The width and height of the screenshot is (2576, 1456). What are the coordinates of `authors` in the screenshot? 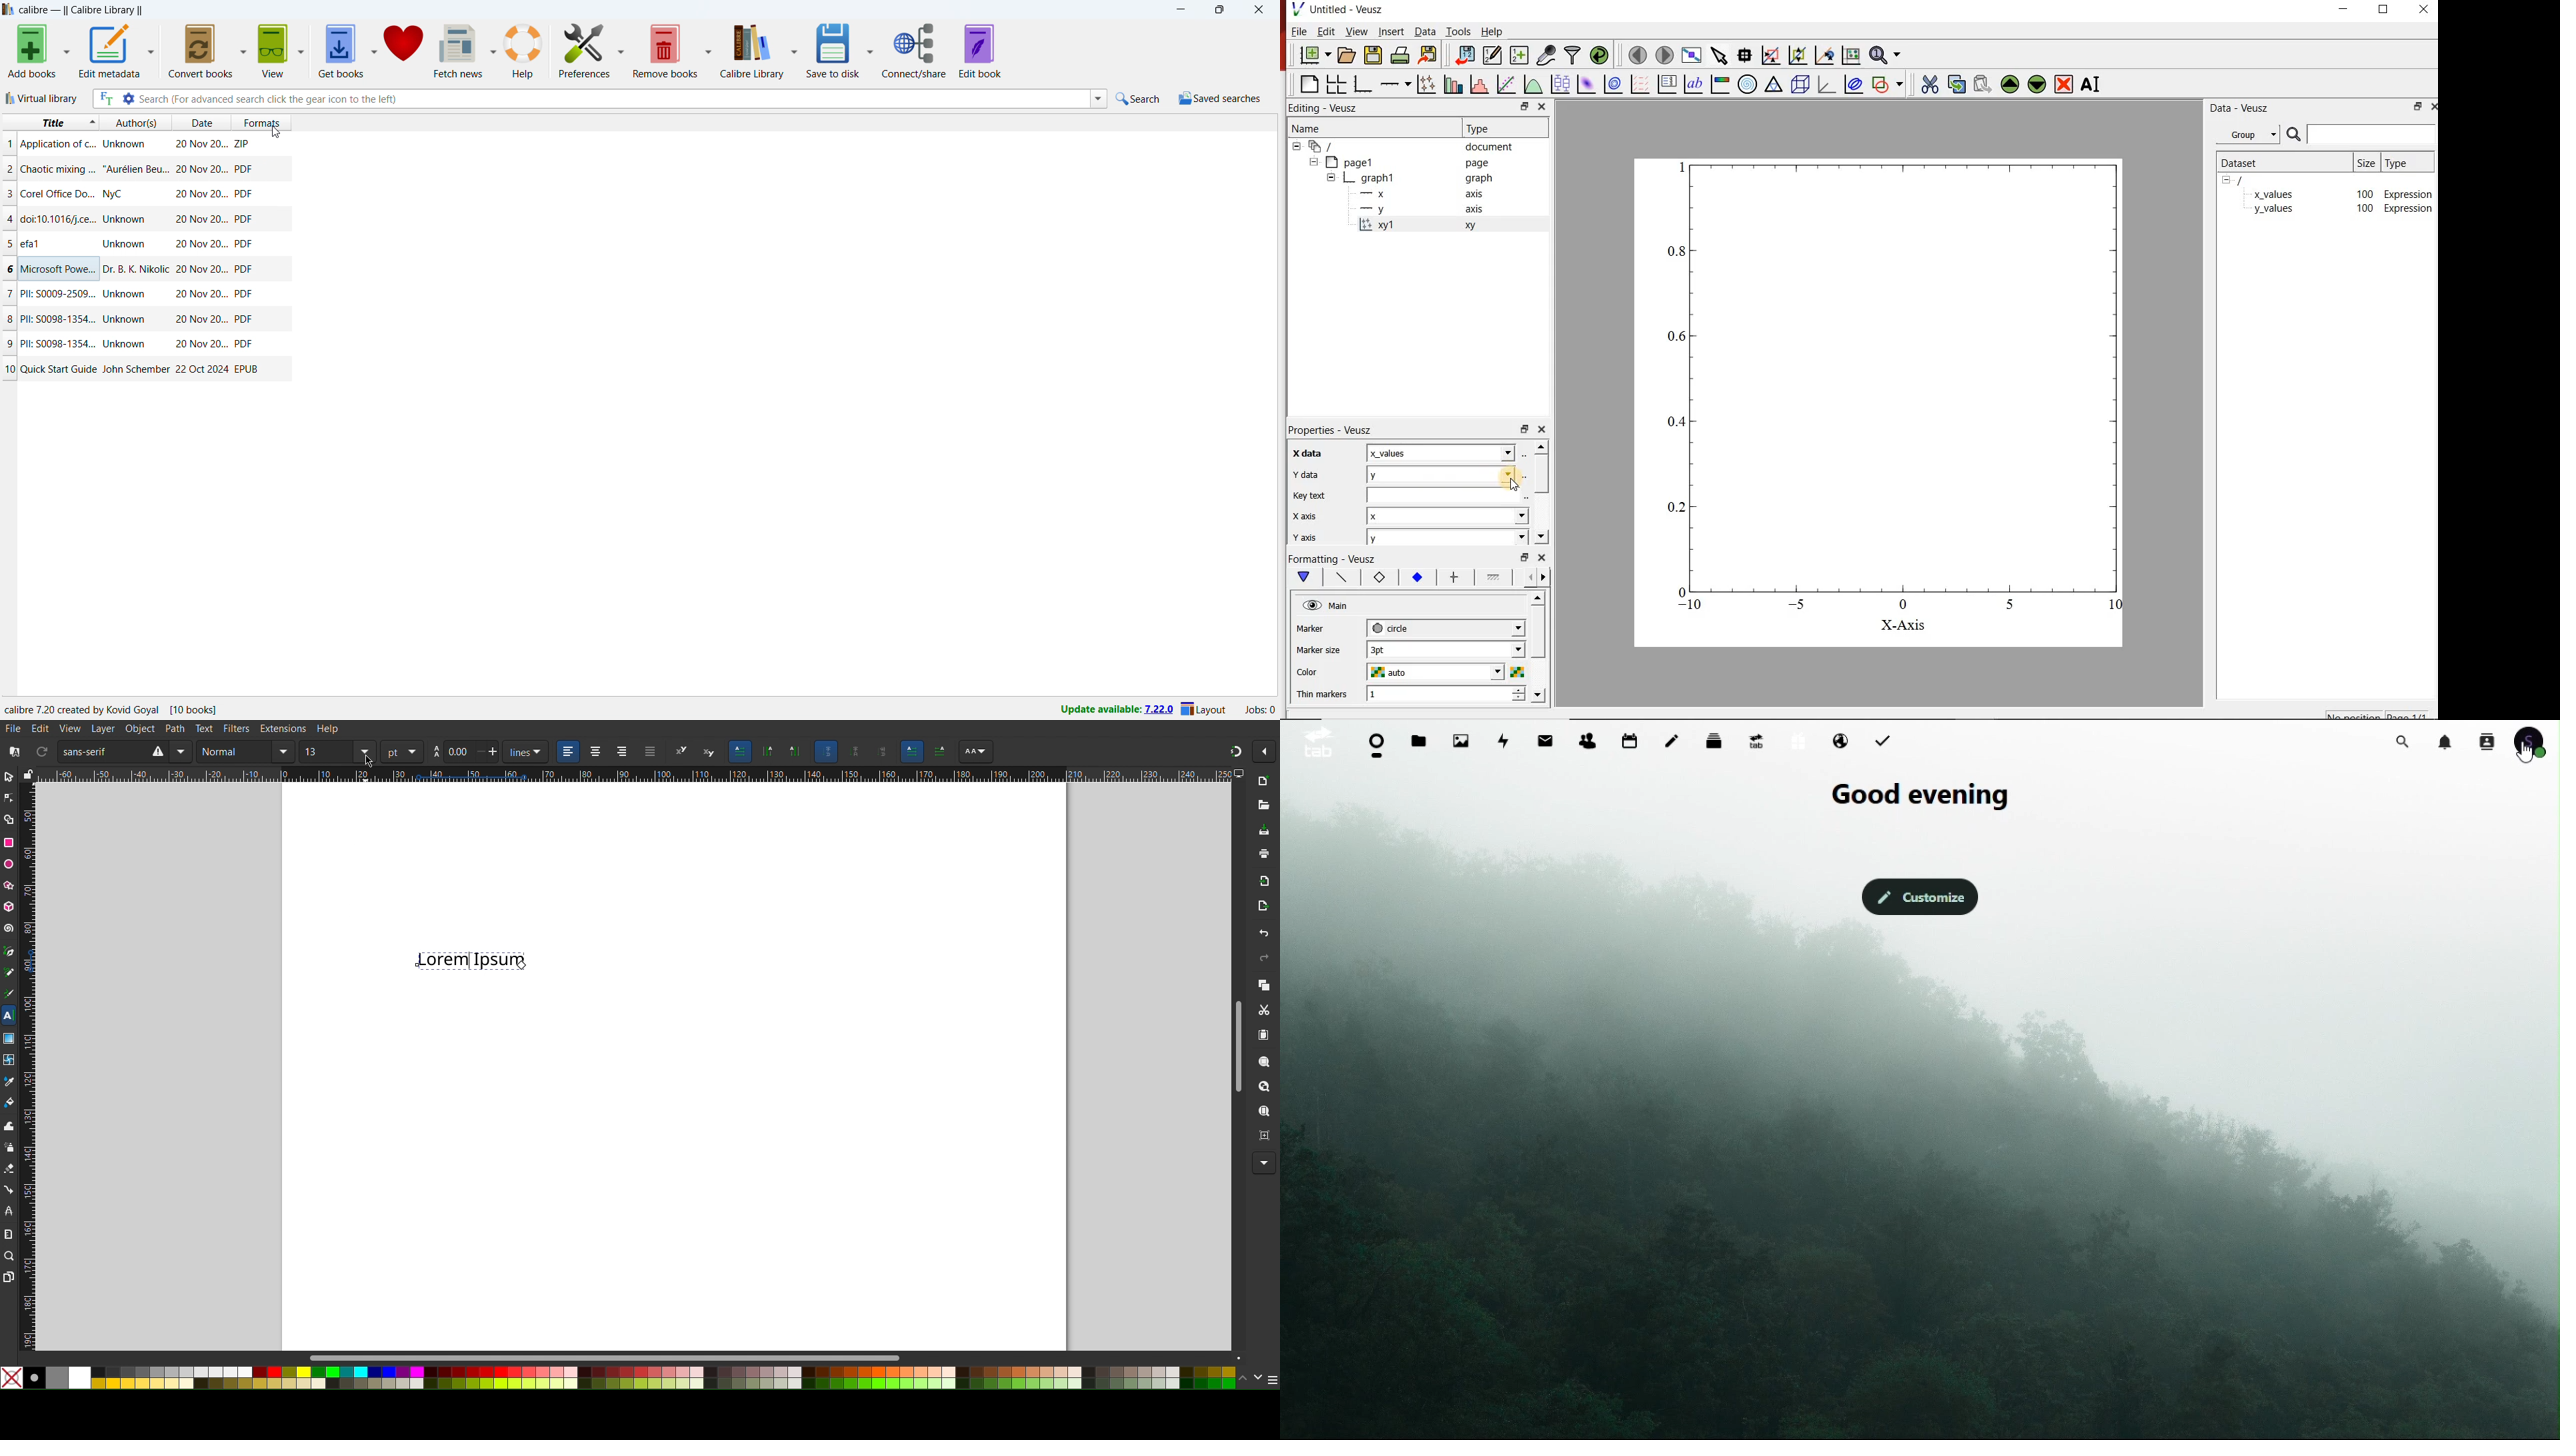 It's located at (136, 122).